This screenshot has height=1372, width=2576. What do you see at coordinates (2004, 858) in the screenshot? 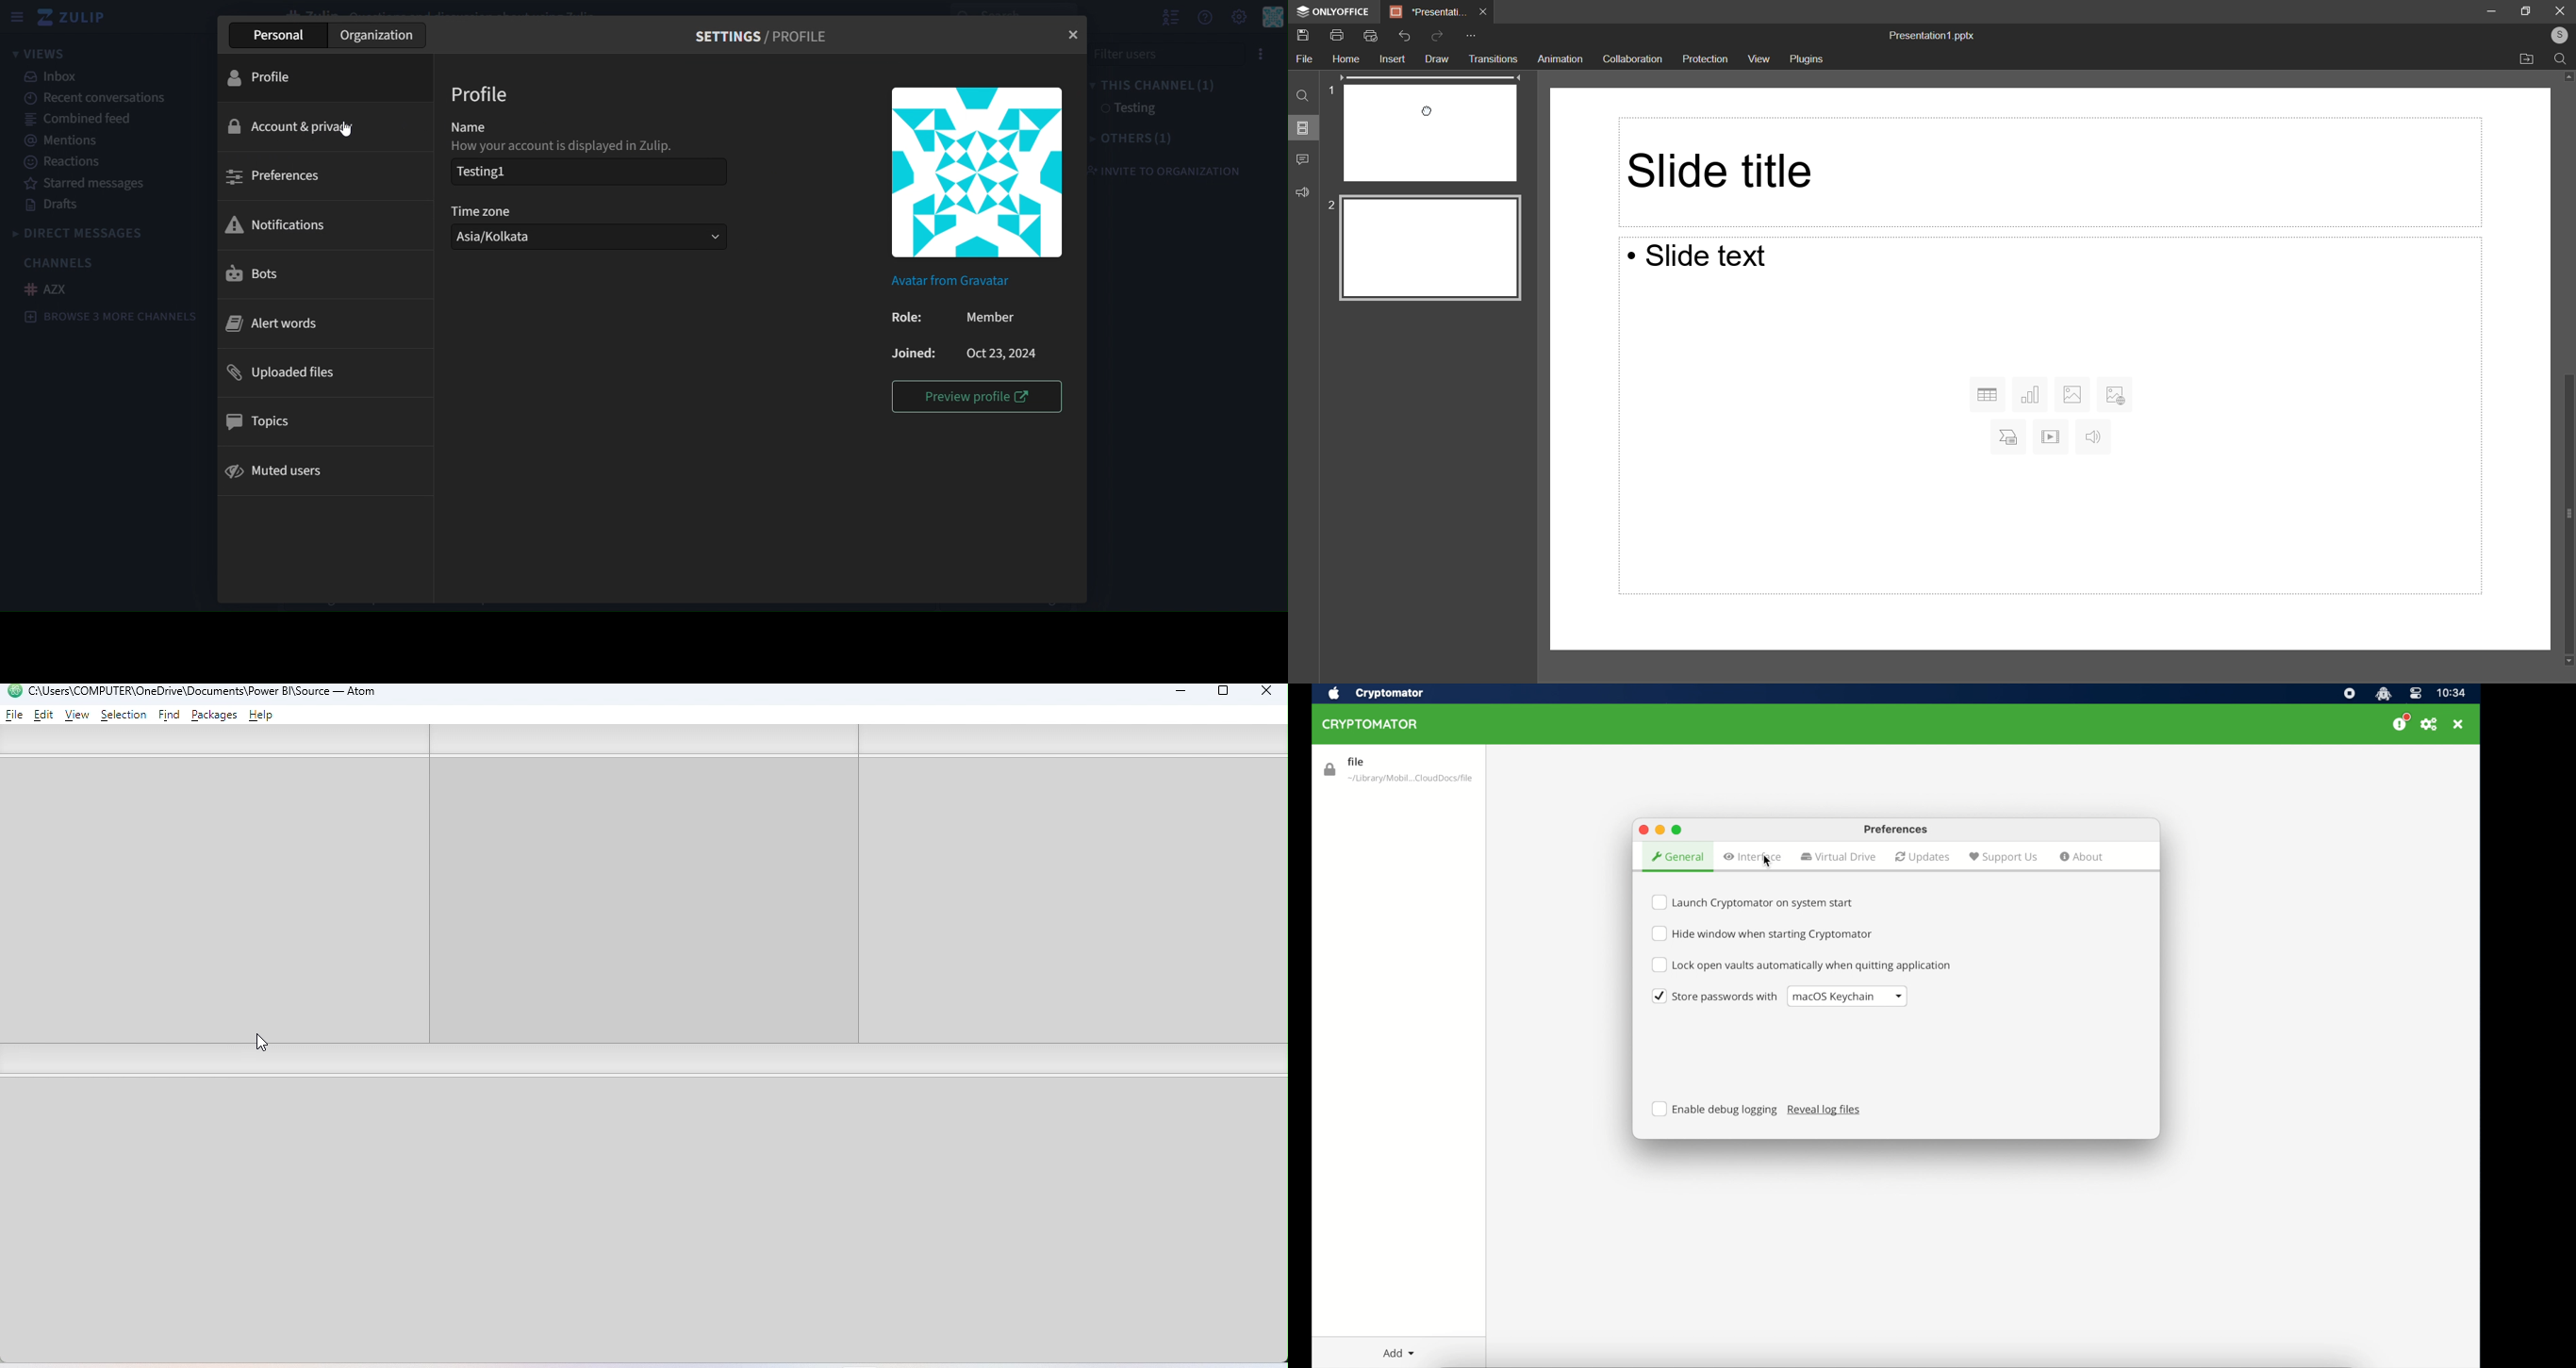
I see `support us` at bounding box center [2004, 858].